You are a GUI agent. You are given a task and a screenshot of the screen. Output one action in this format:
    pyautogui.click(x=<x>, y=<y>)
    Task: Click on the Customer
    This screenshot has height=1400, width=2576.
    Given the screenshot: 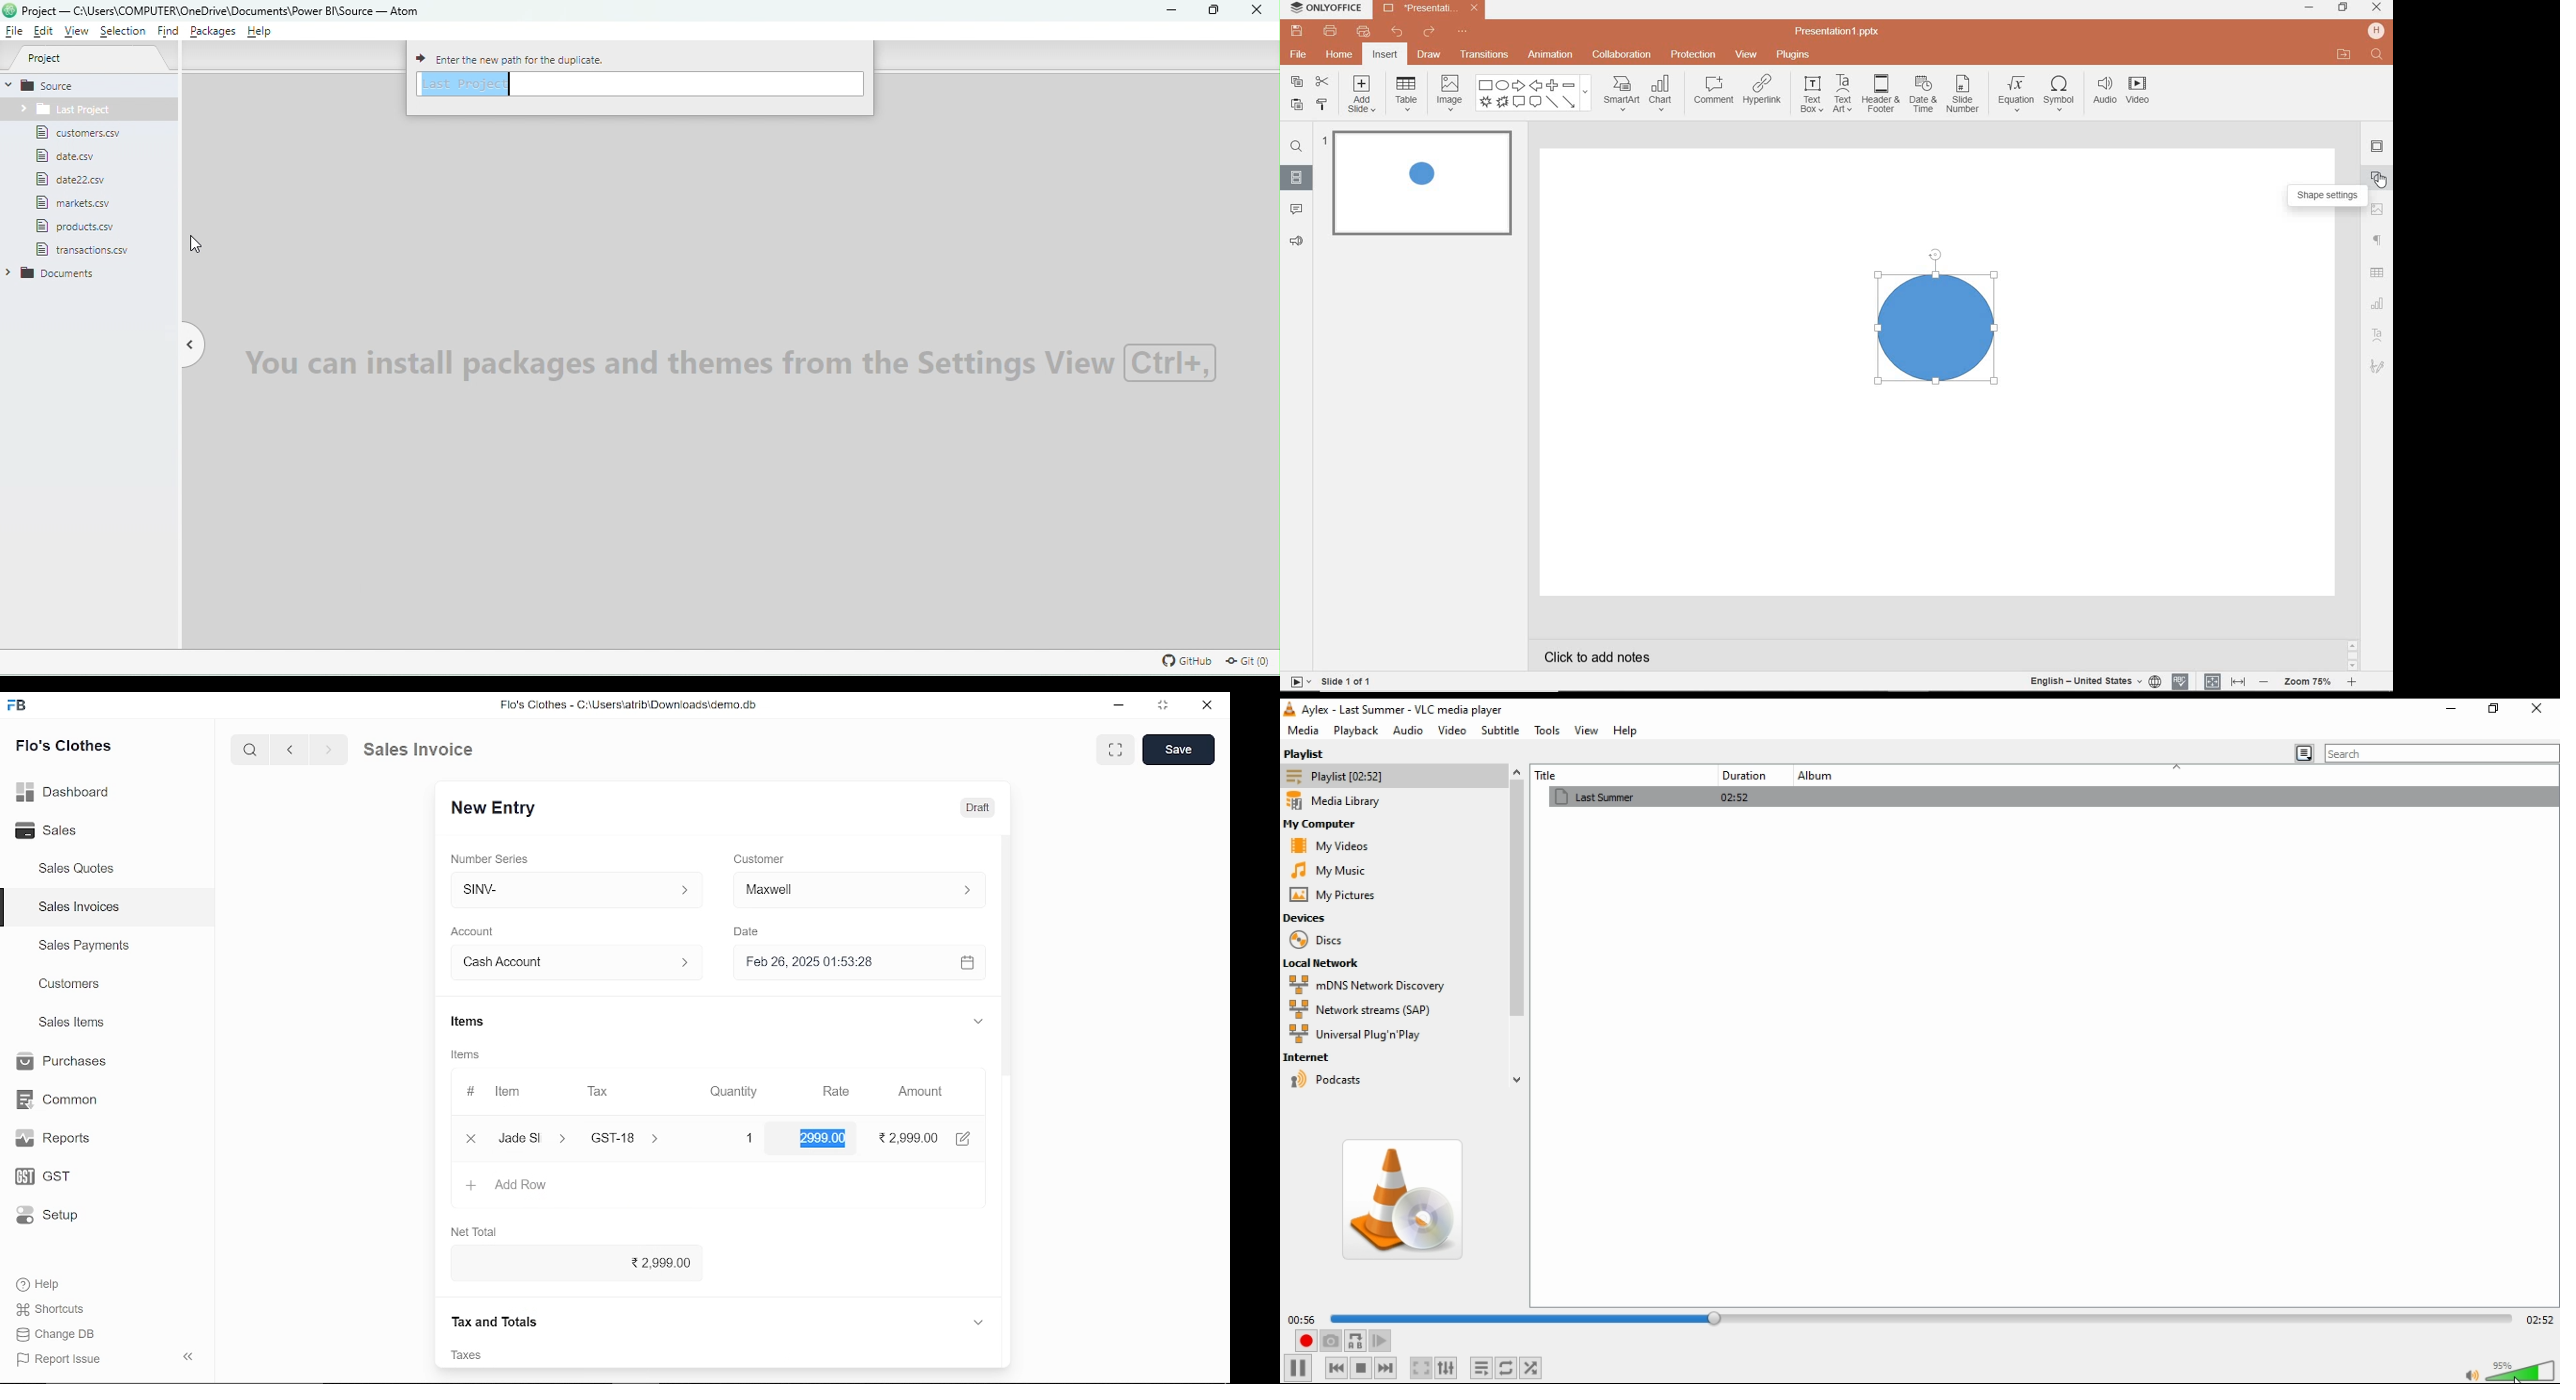 What is the action you would take?
    pyautogui.click(x=761, y=858)
    